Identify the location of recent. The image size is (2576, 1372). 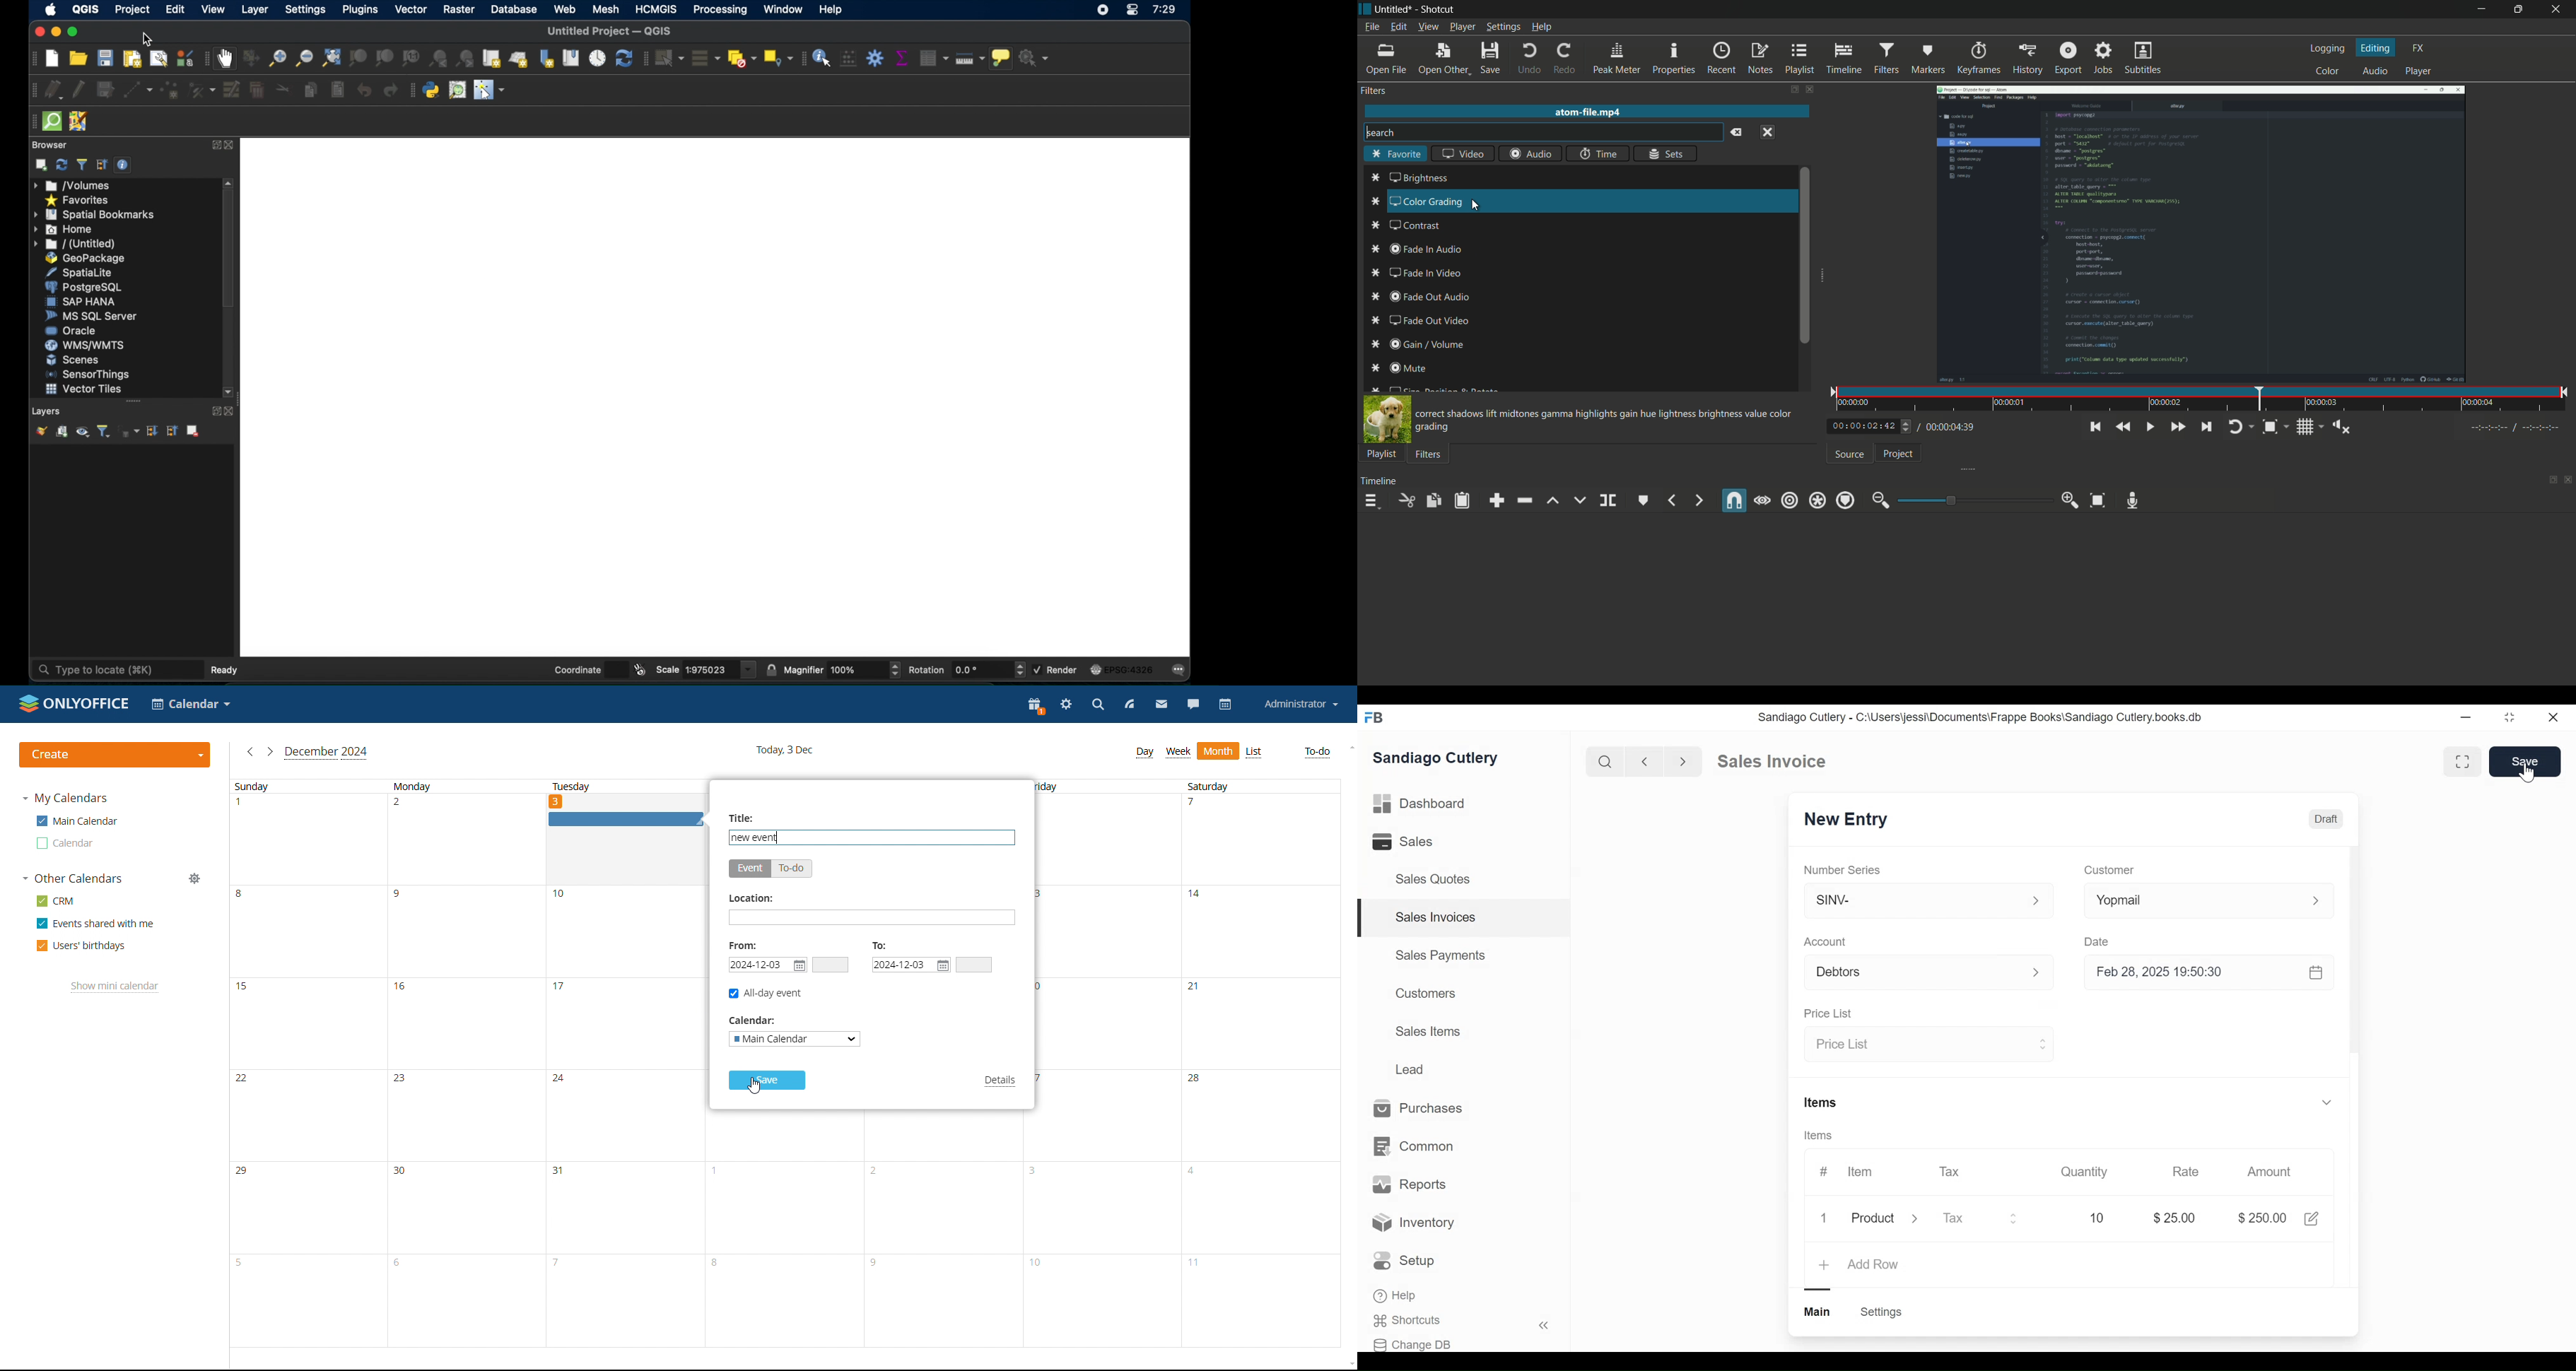
(1722, 58).